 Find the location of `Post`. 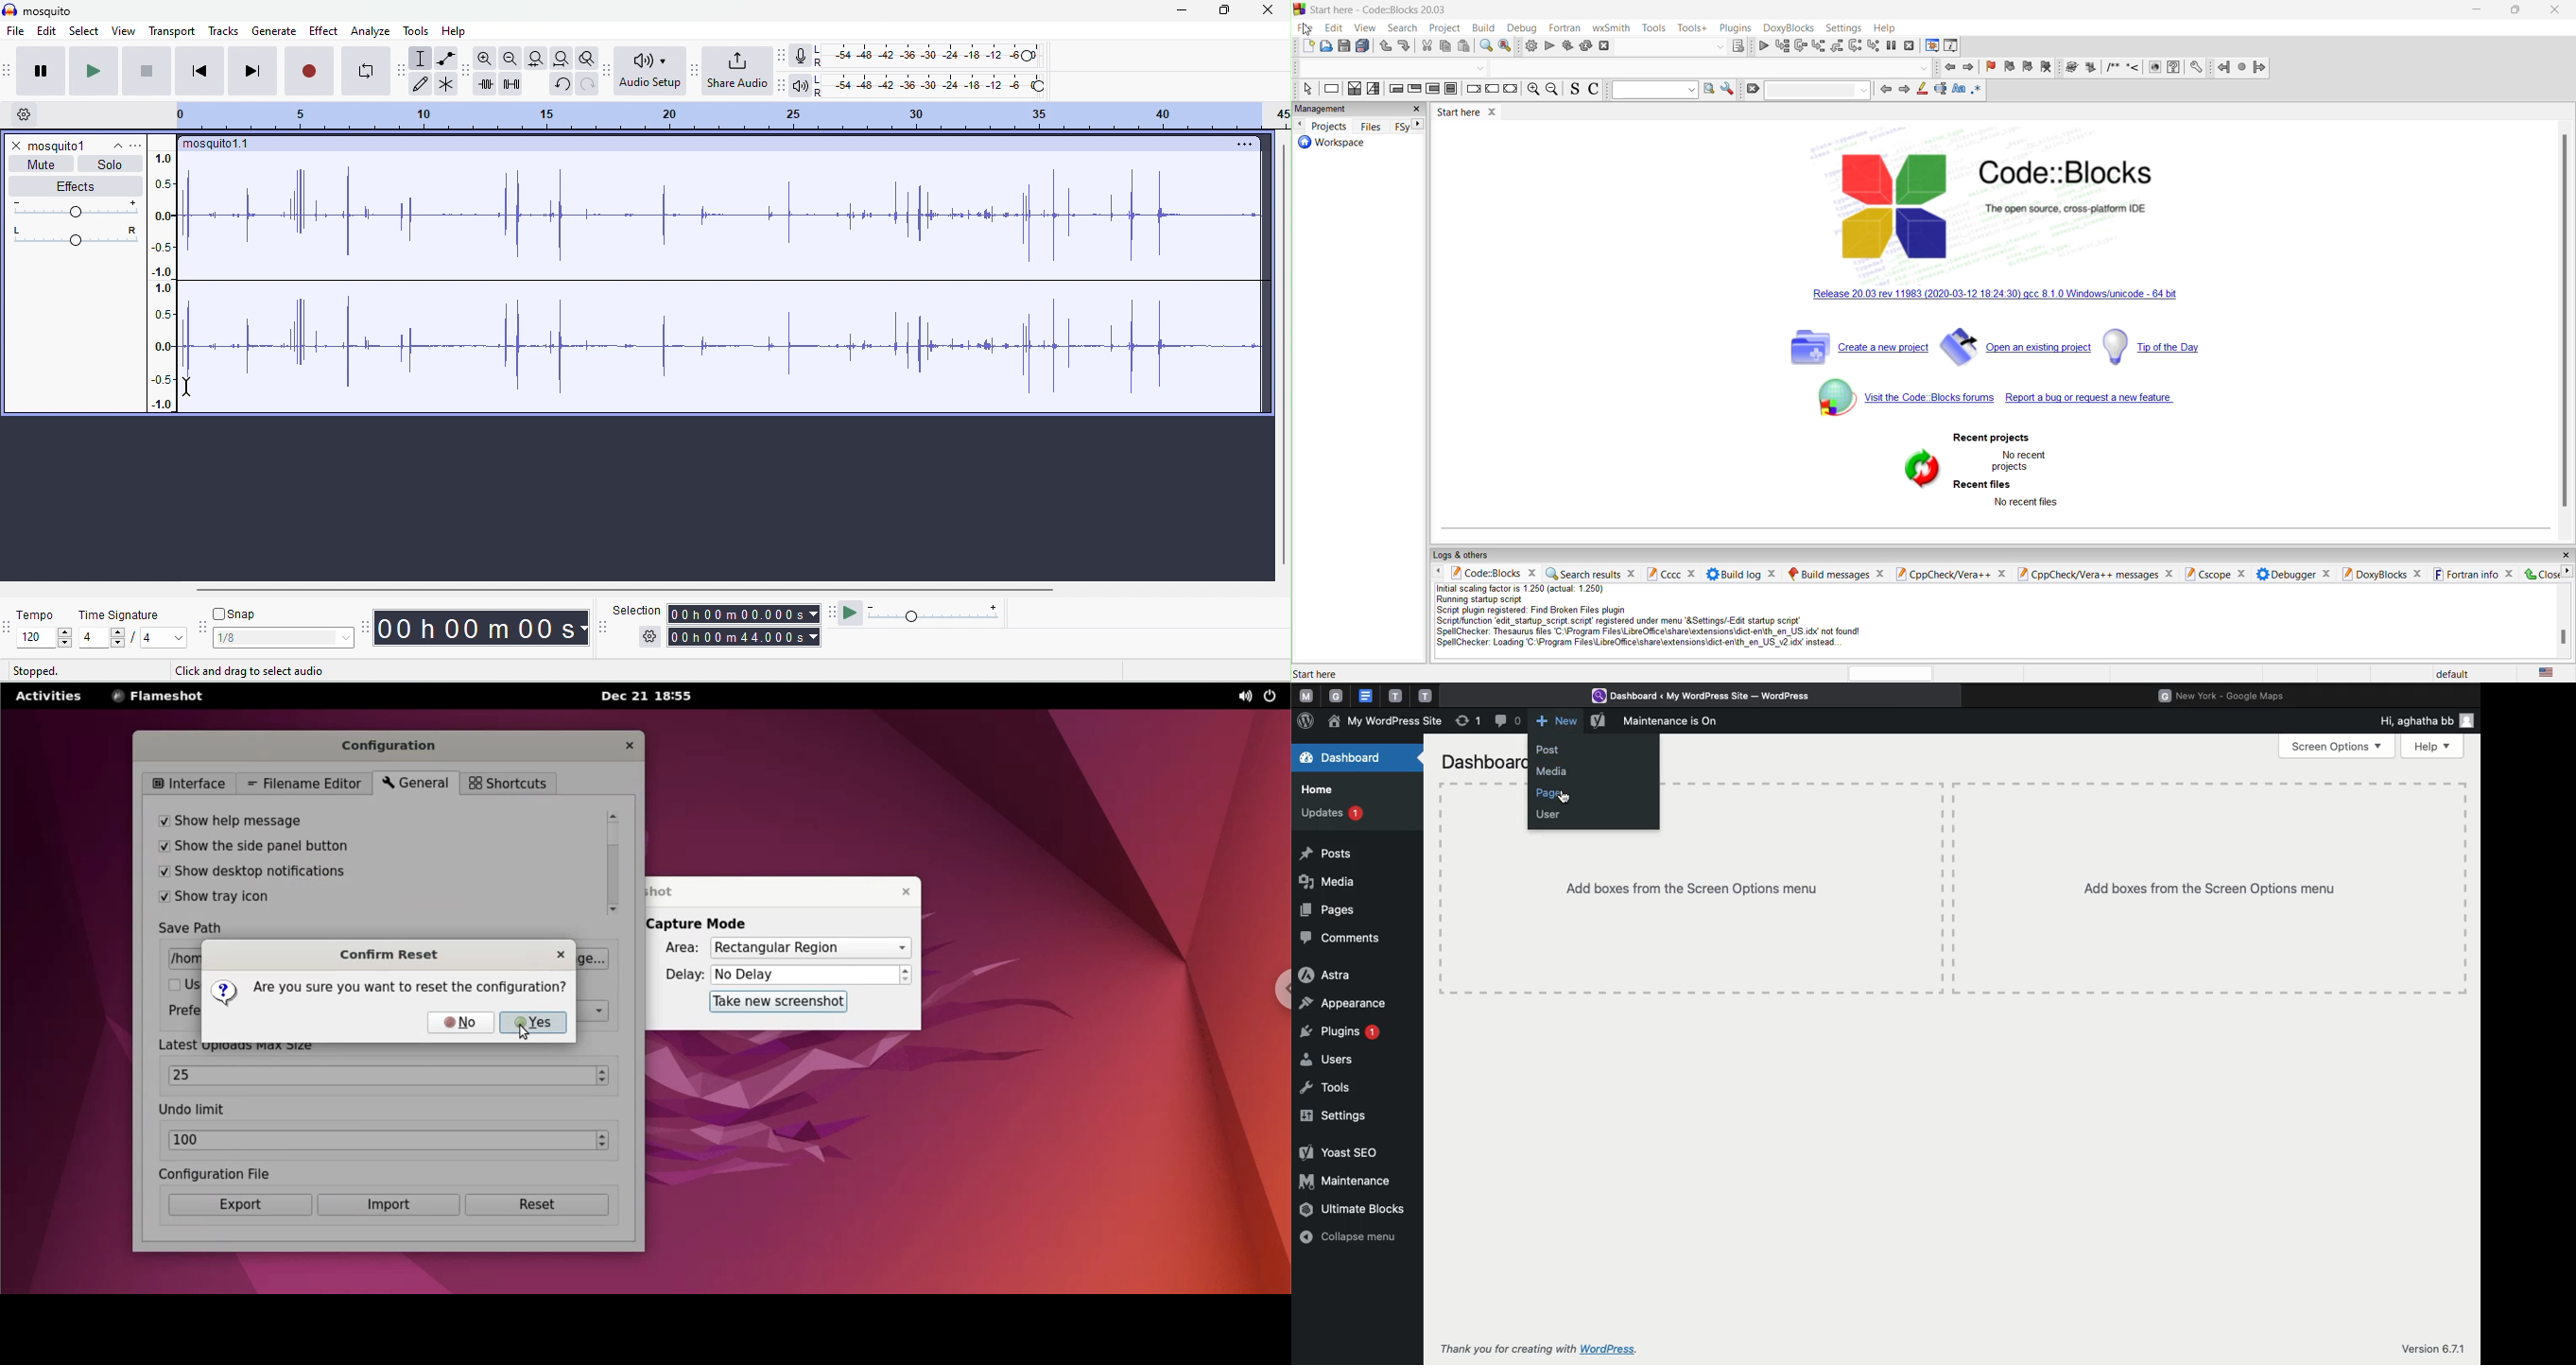

Post is located at coordinates (1554, 750).